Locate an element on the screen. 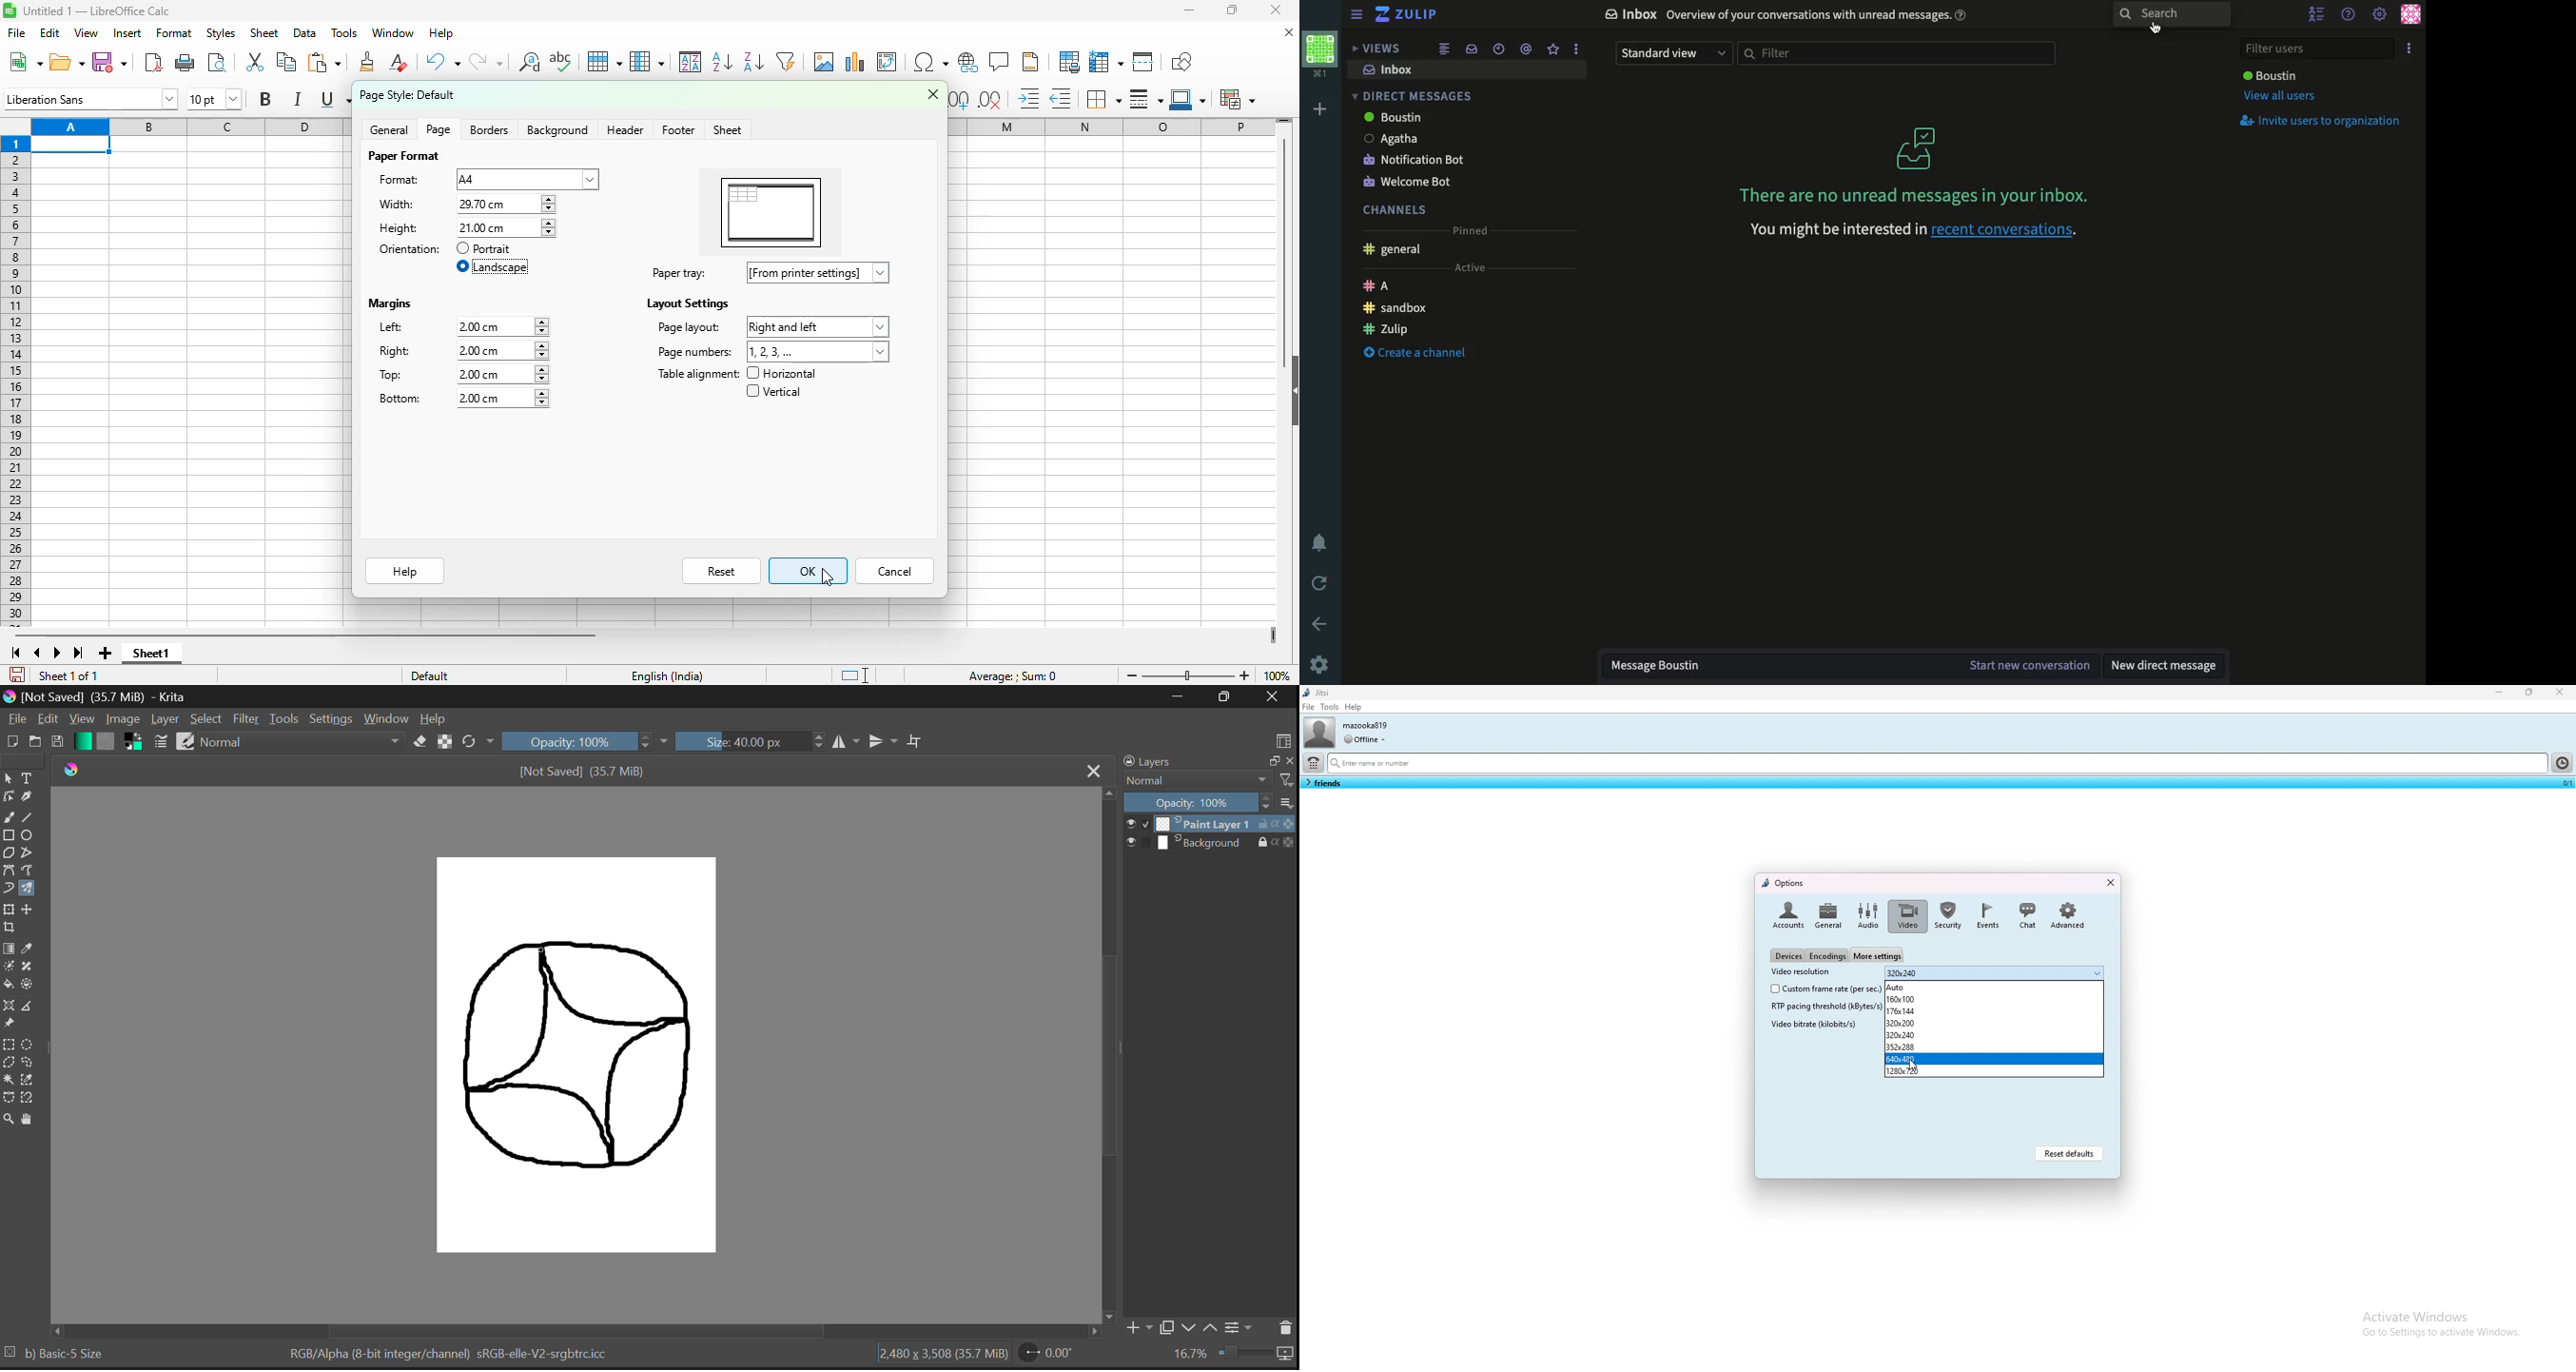  sort ascending is located at coordinates (722, 63).